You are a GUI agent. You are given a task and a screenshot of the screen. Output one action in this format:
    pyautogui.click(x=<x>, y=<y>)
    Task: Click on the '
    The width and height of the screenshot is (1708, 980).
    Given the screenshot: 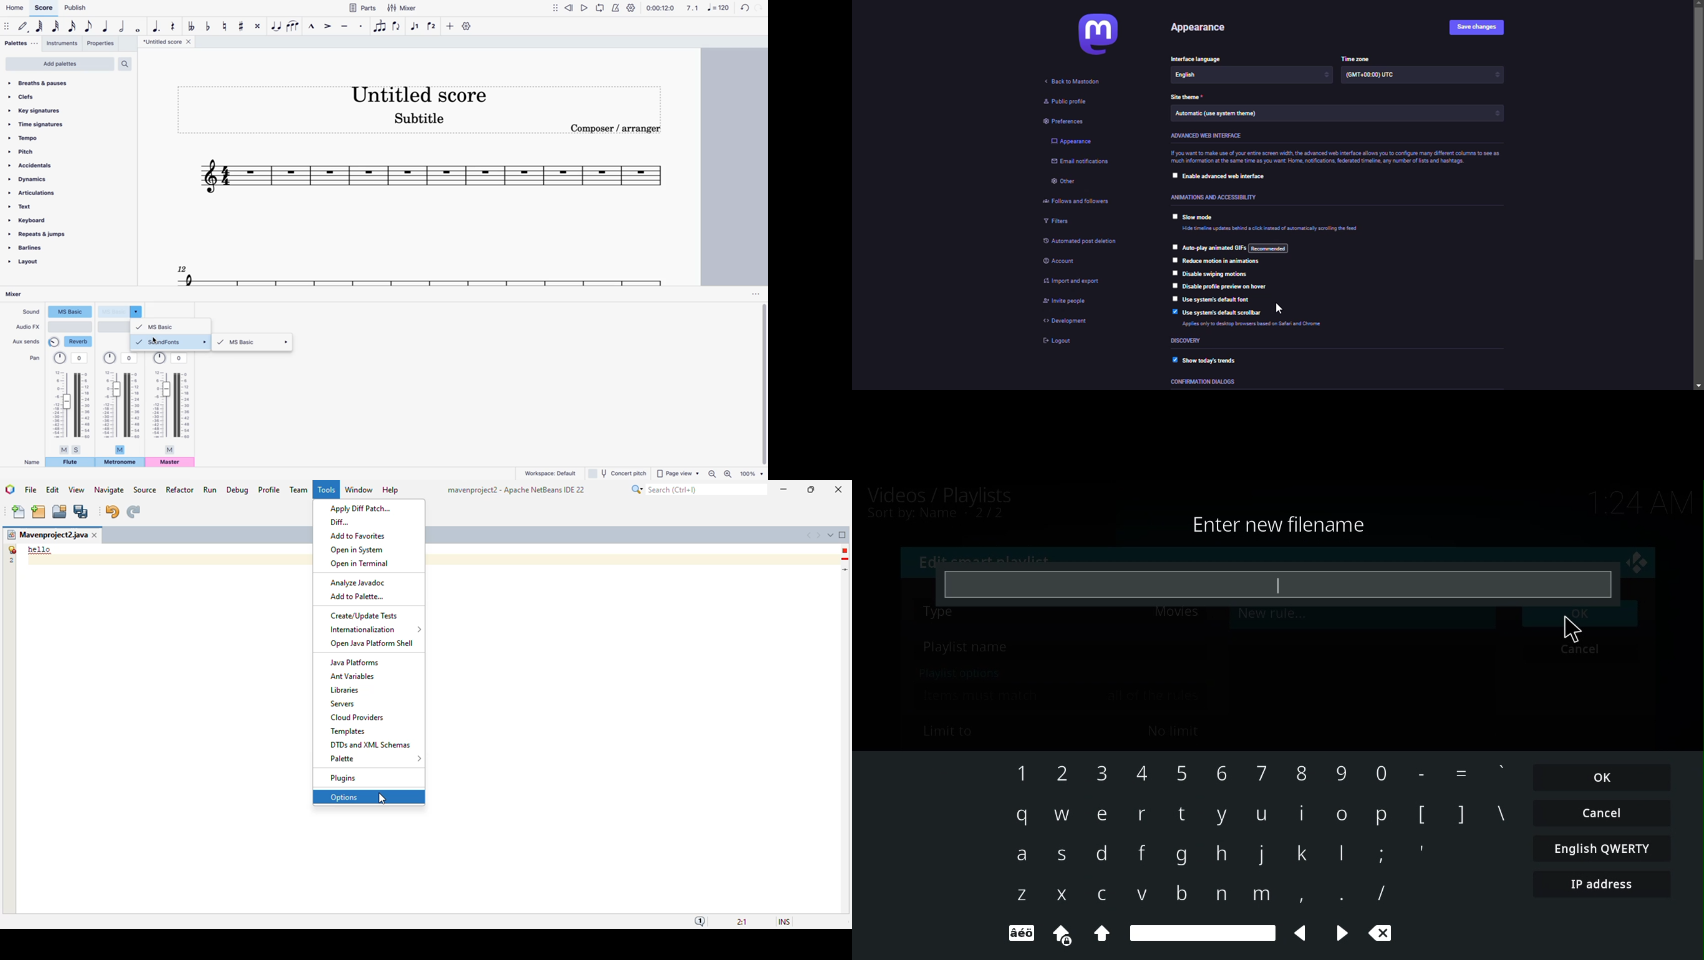 What is the action you would take?
    pyautogui.click(x=1420, y=858)
    